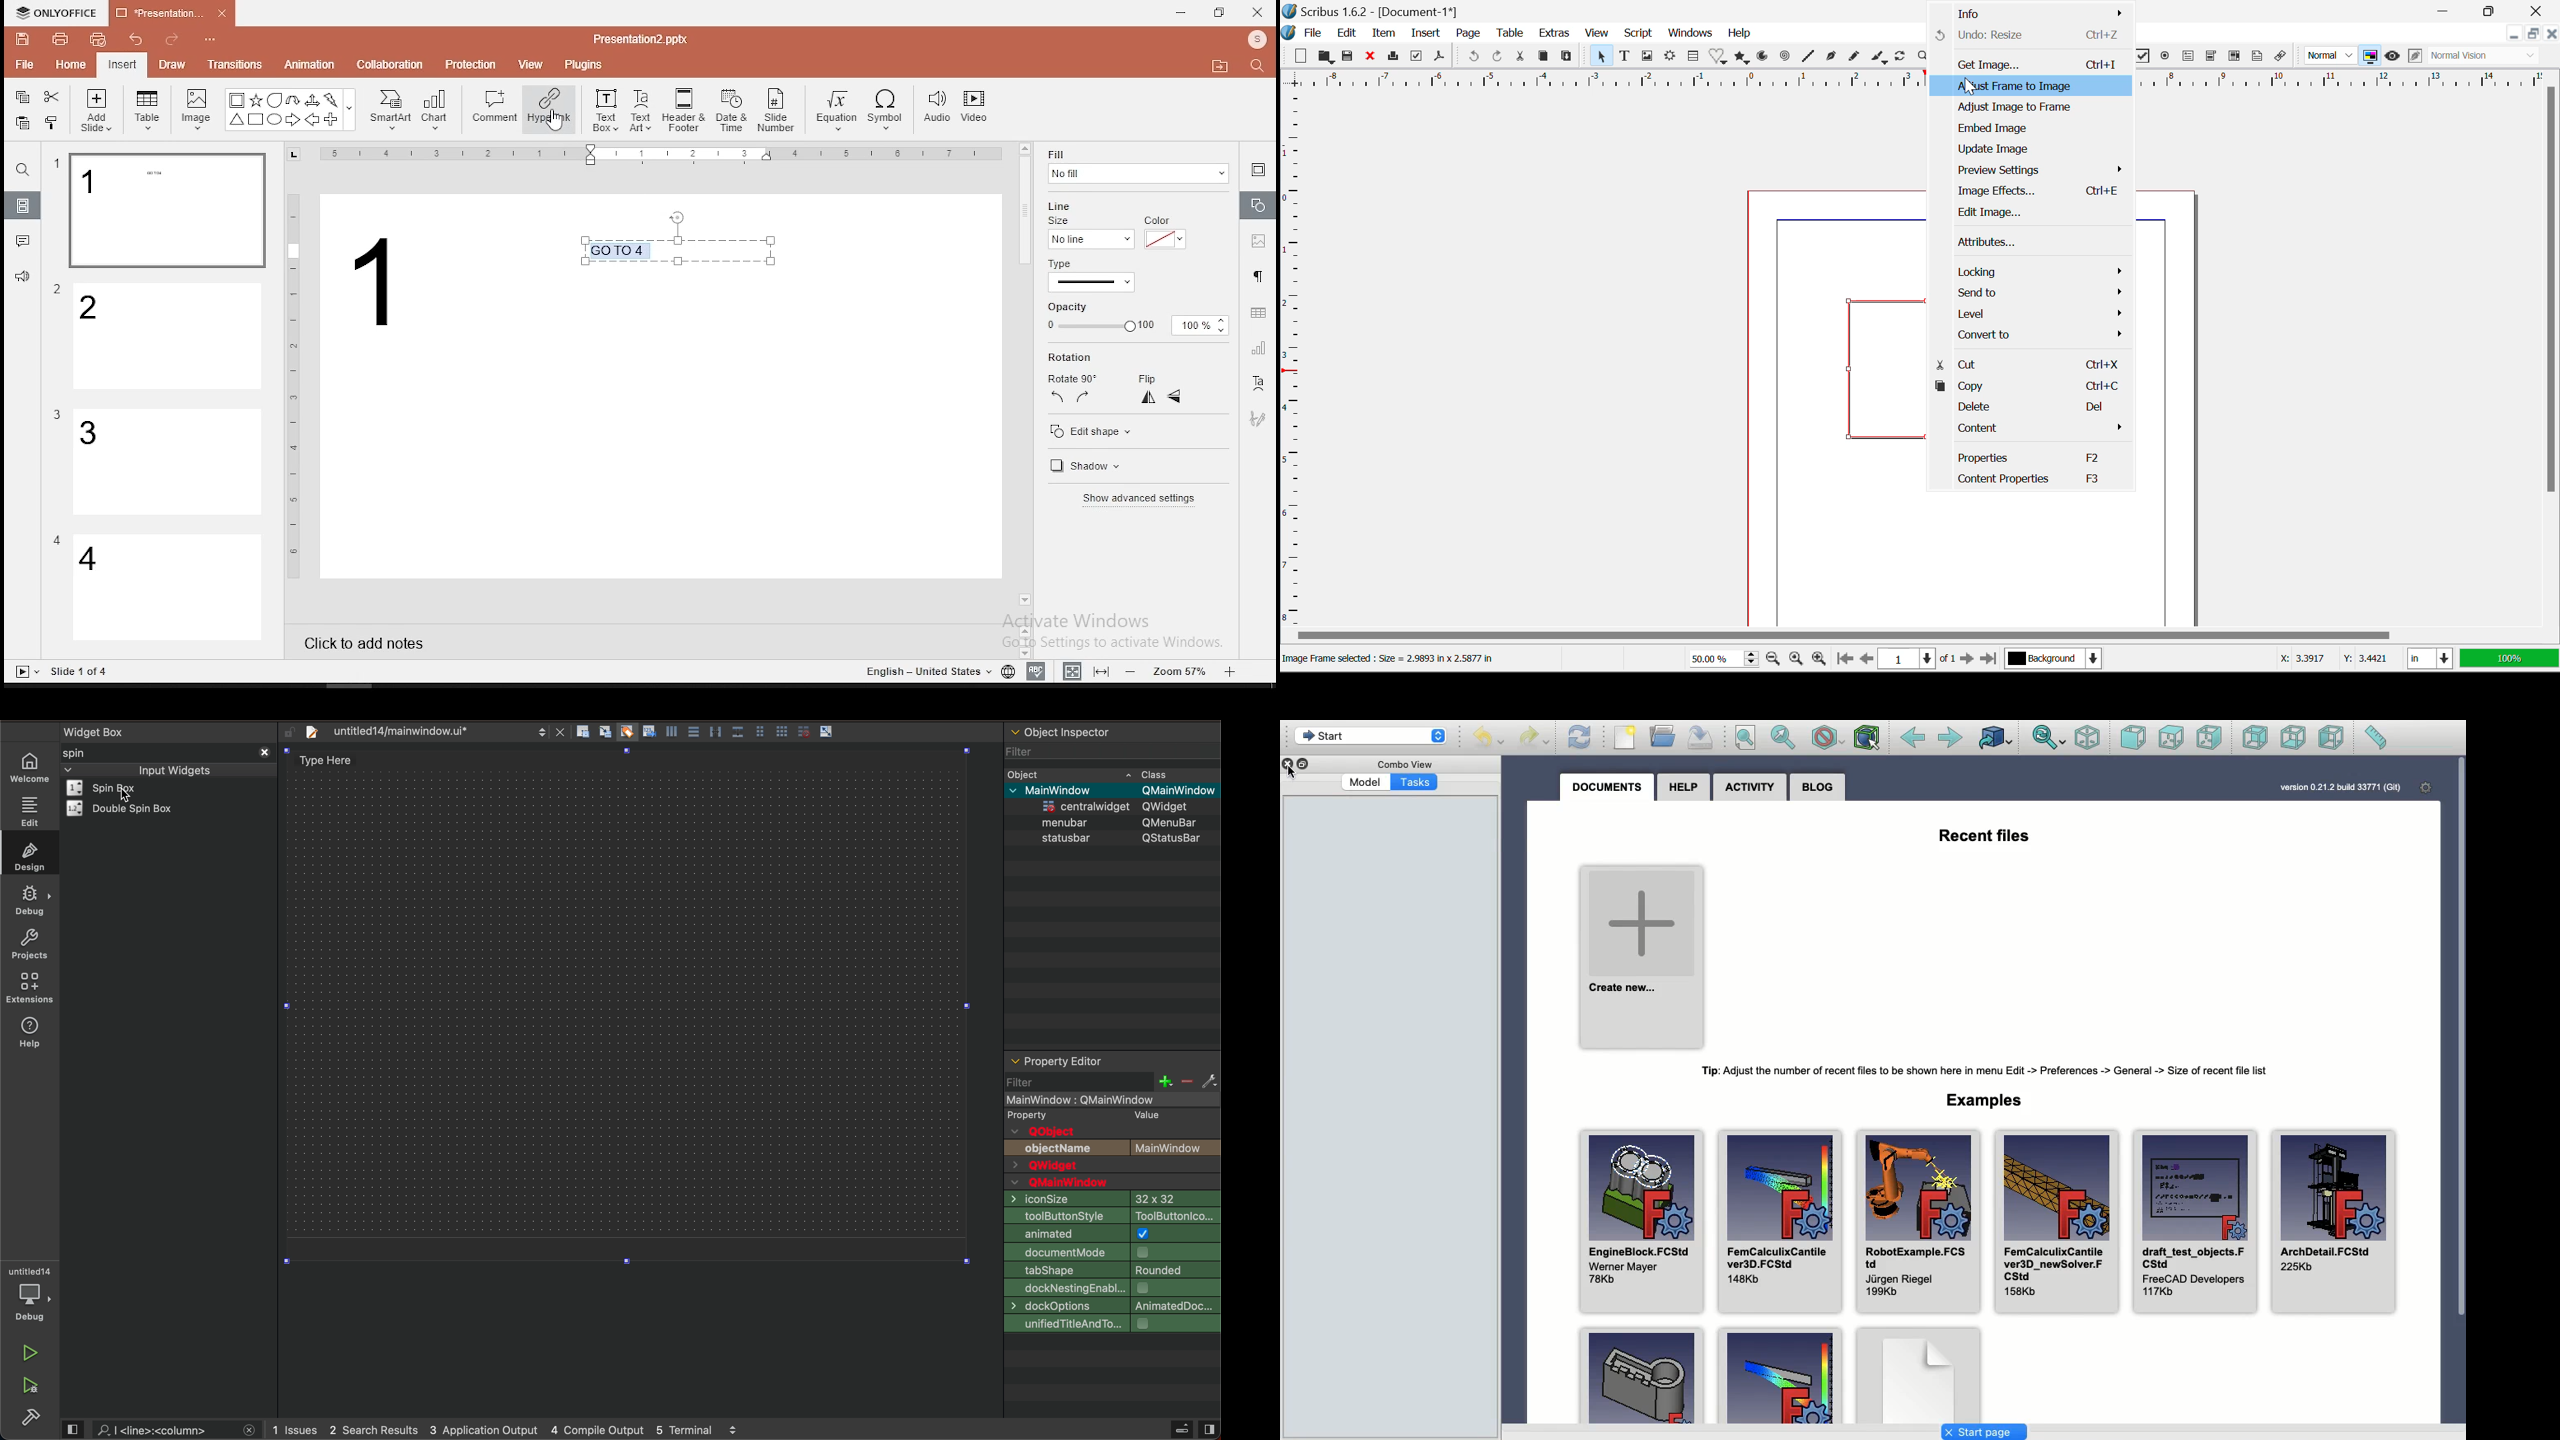 This screenshot has width=2576, height=1456. Describe the element at coordinates (1903, 58) in the screenshot. I see `Refresh` at that location.